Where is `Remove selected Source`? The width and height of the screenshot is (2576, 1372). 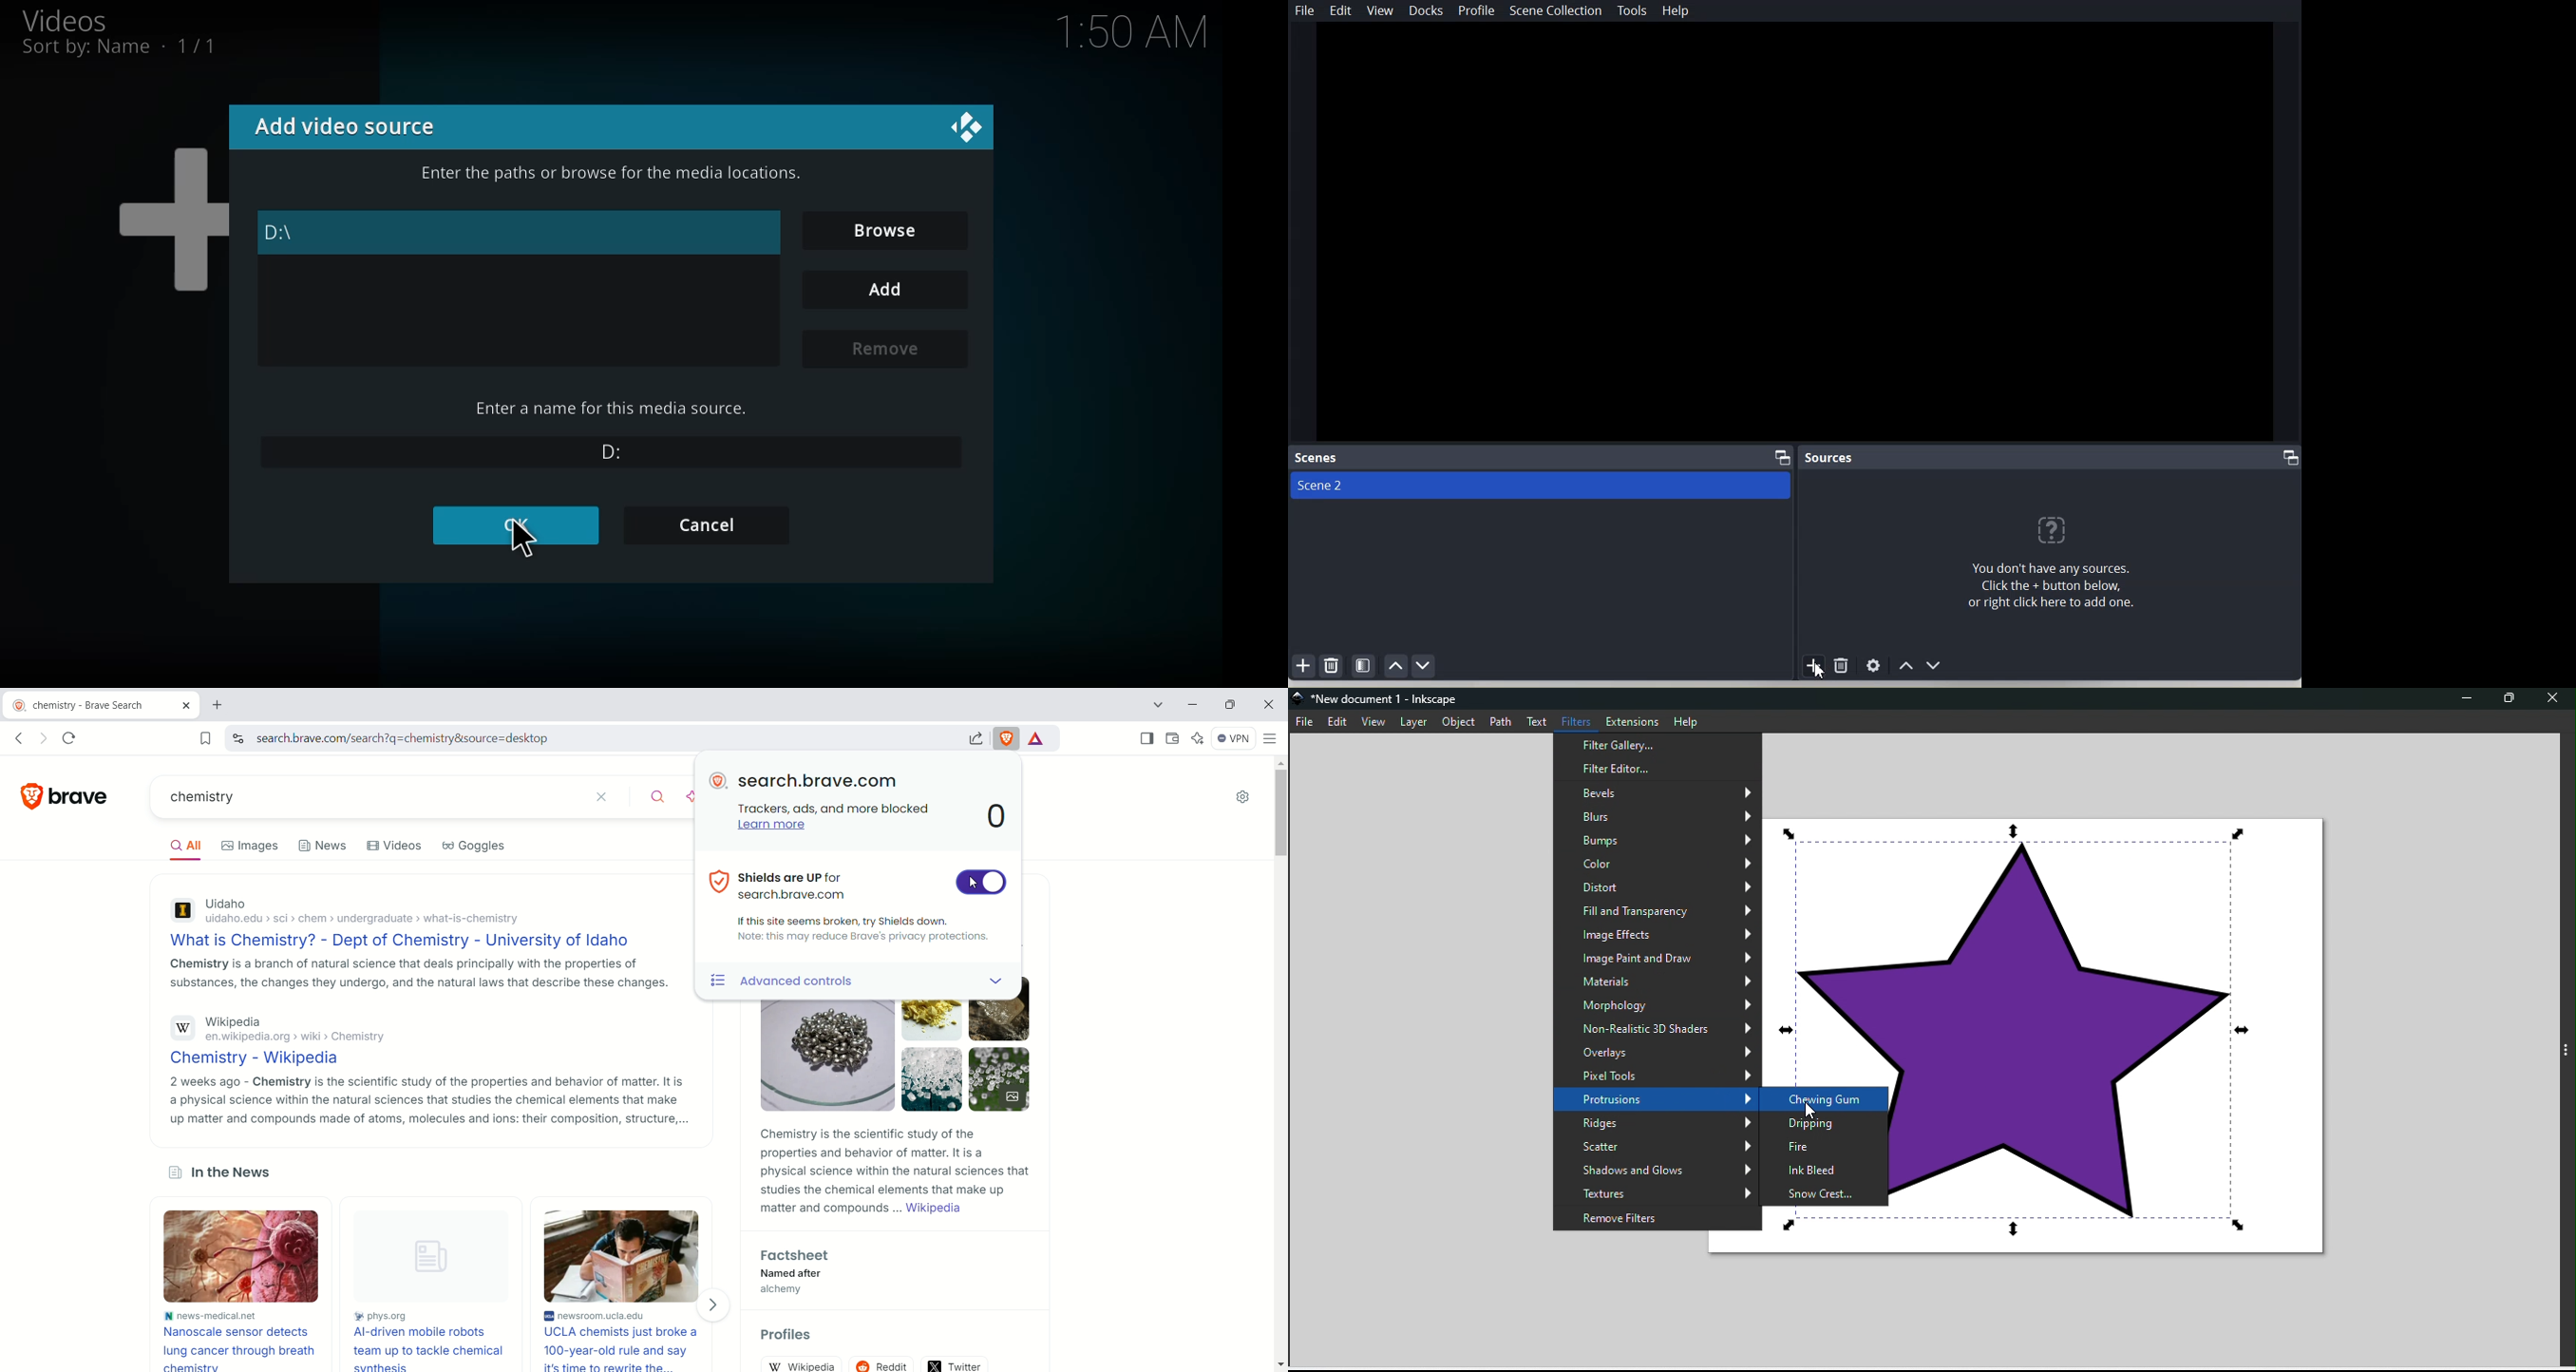 Remove selected Source is located at coordinates (1842, 665).